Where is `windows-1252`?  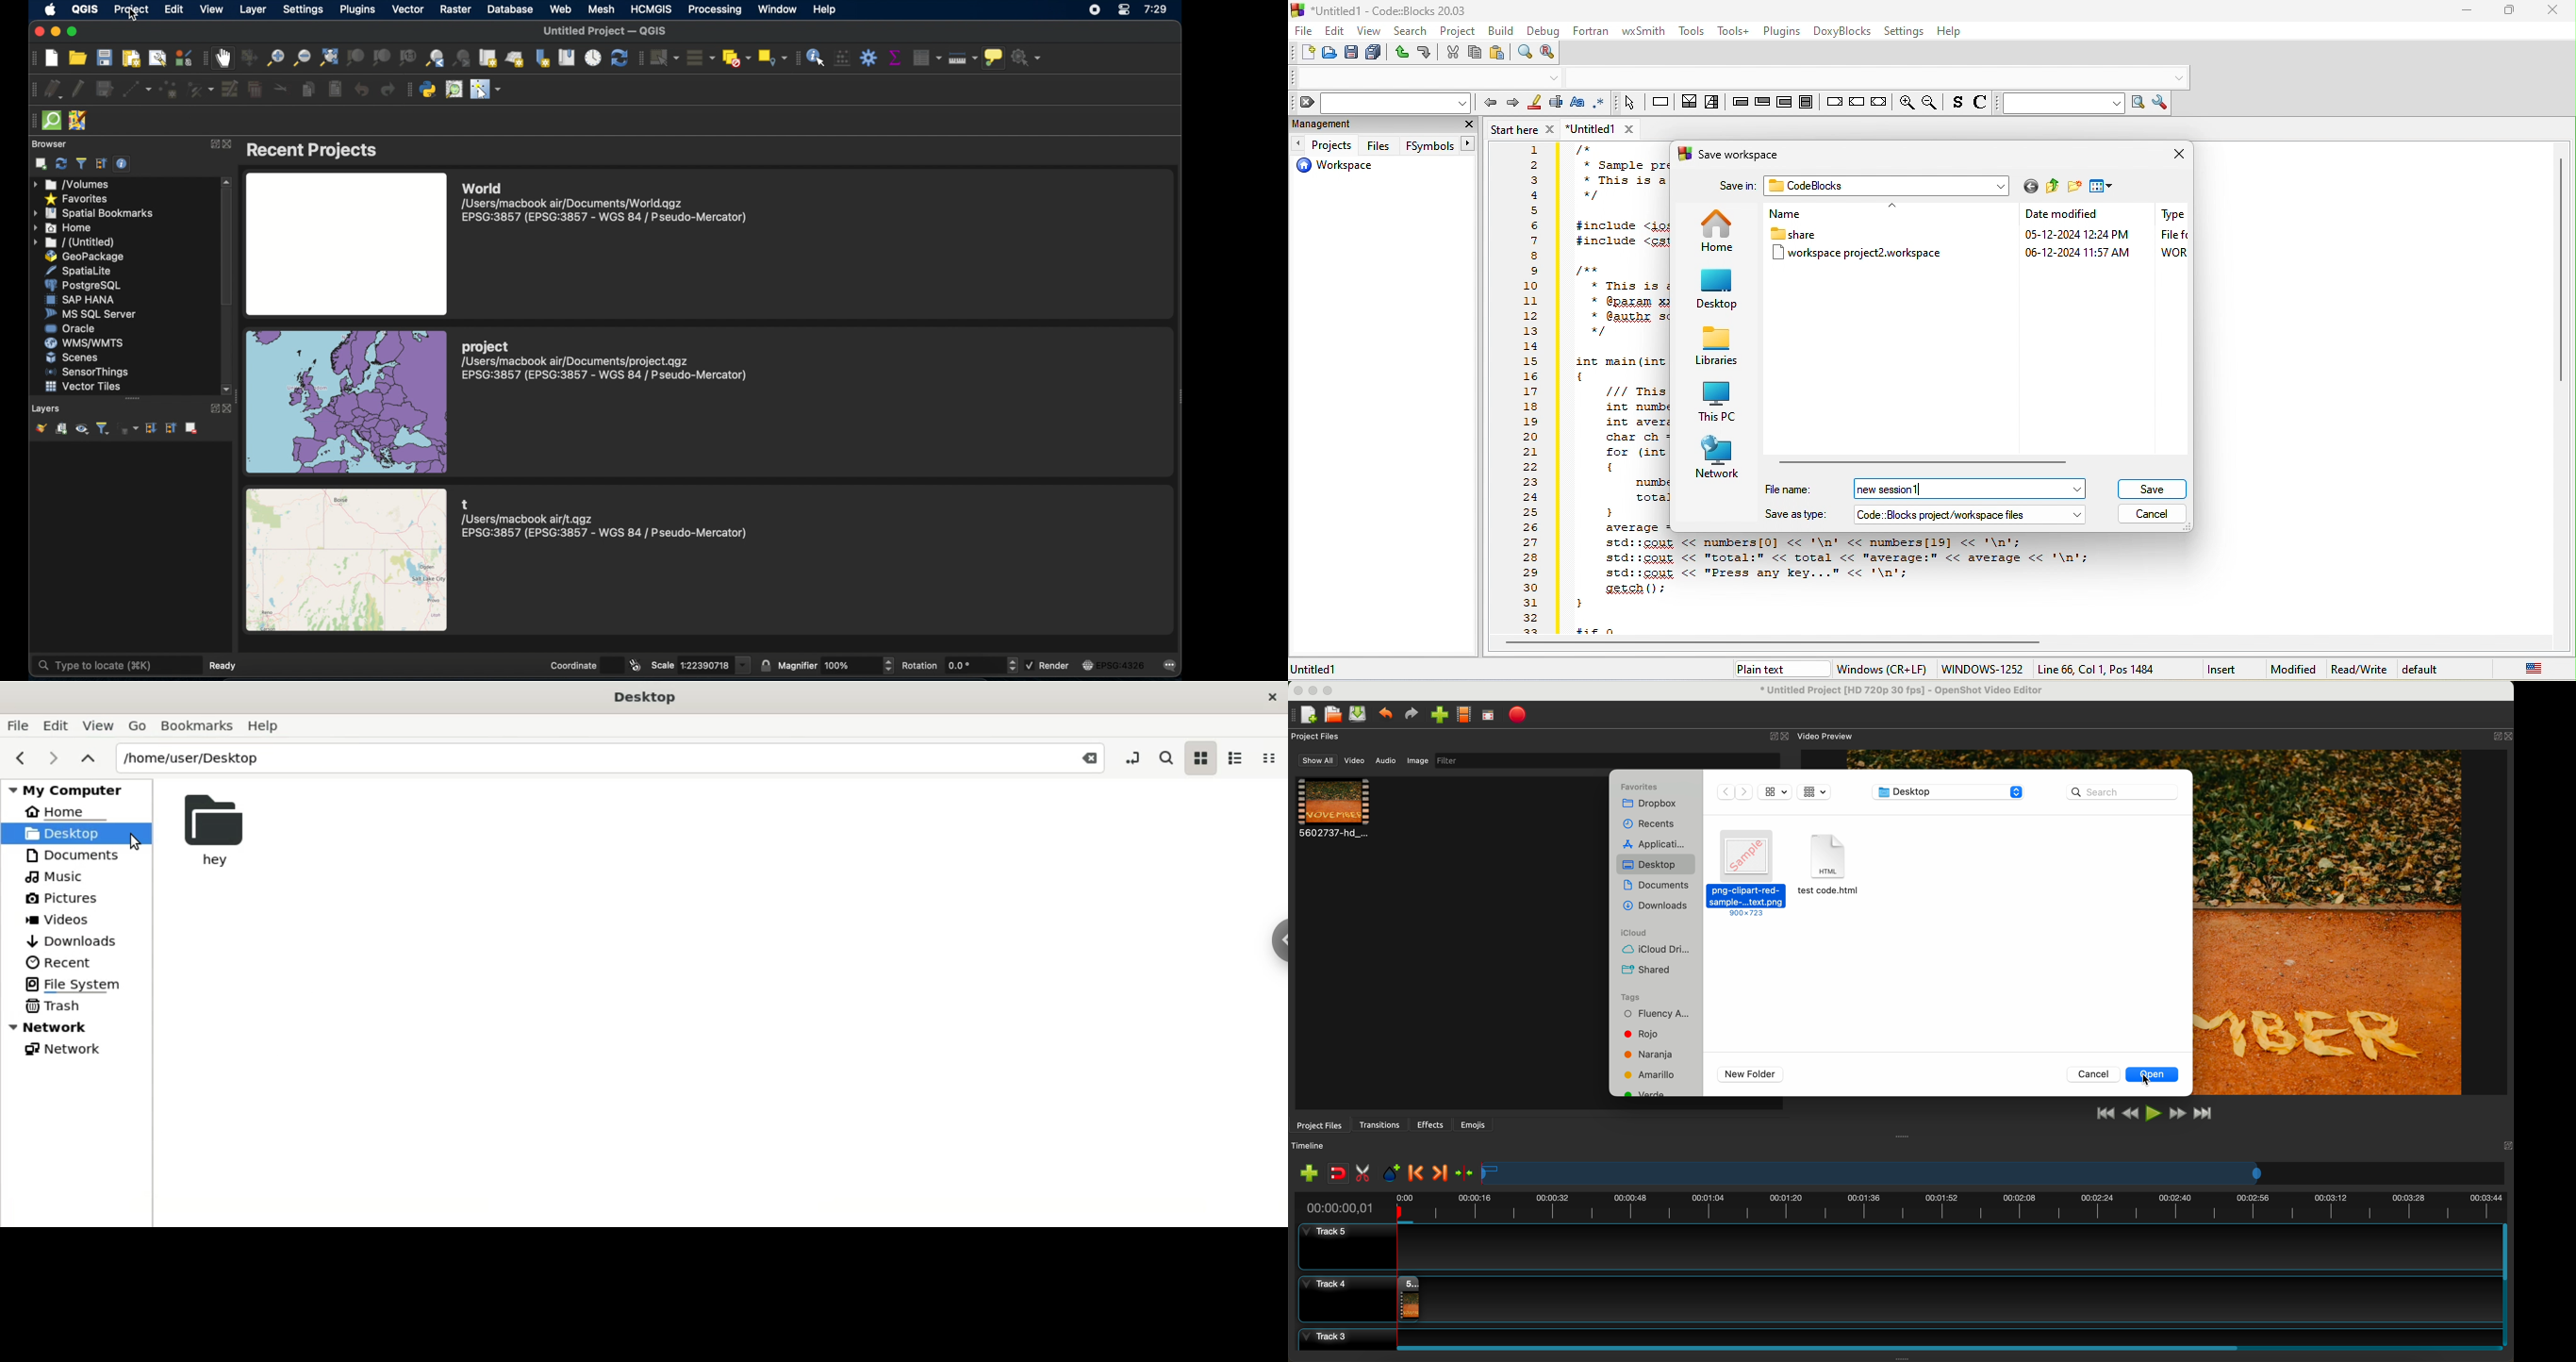
windows-1252 is located at coordinates (1981, 669).